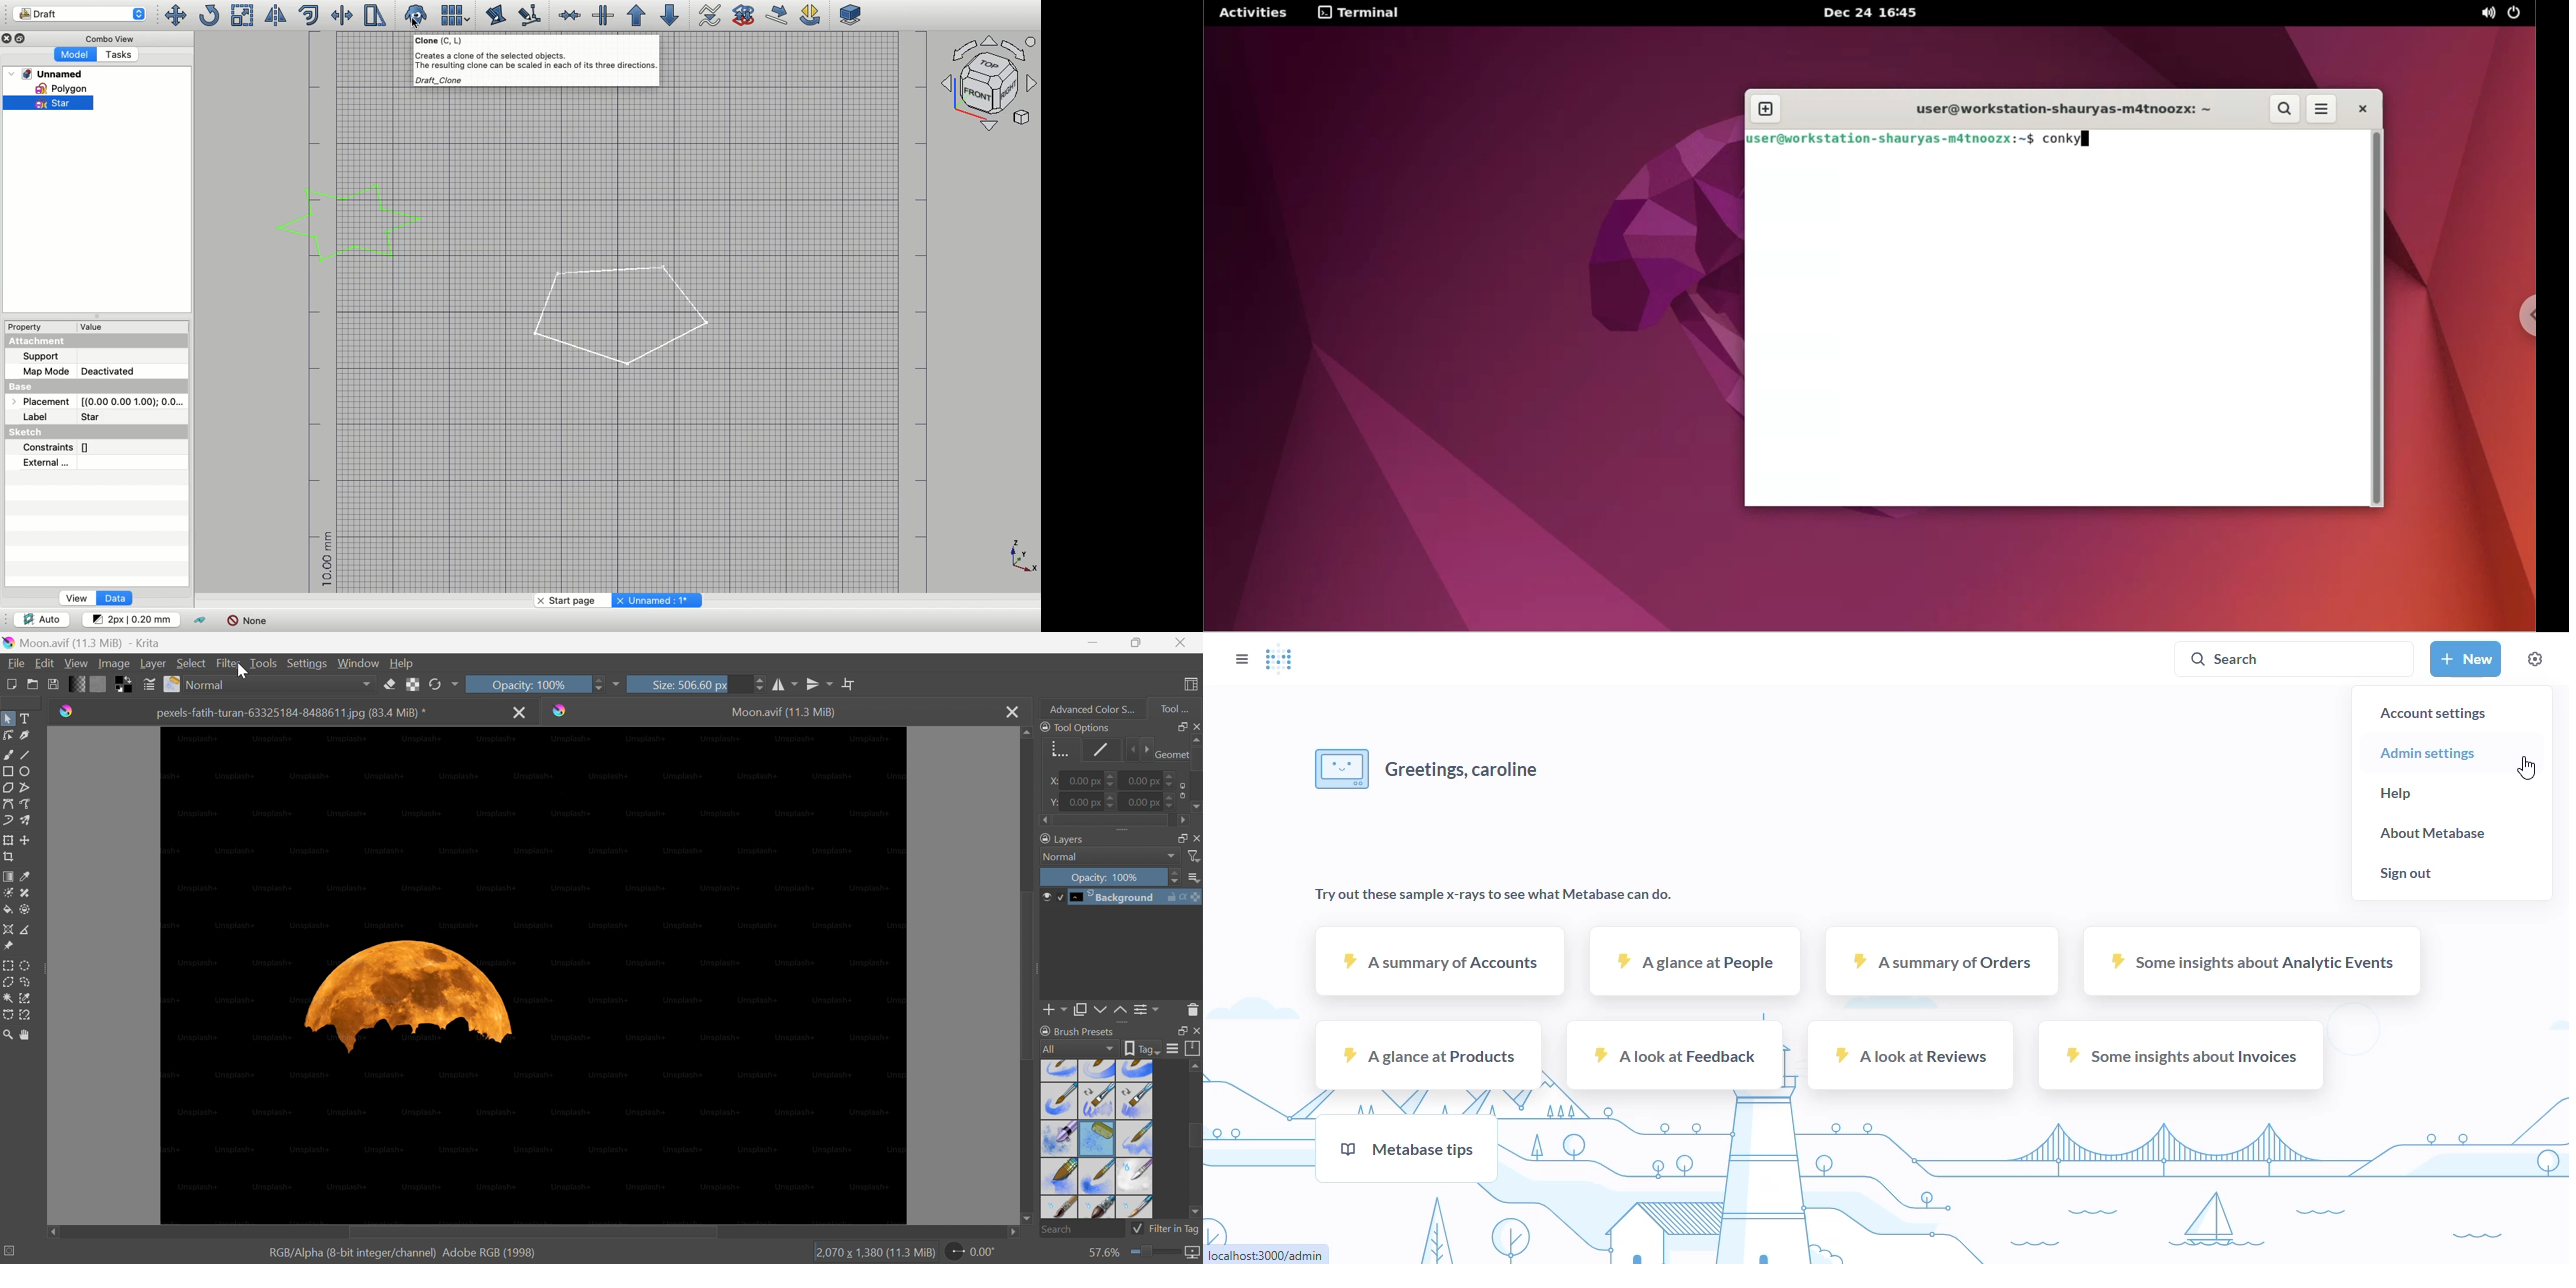  I want to click on Moon.avif (11.3 MiB), so click(785, 714).